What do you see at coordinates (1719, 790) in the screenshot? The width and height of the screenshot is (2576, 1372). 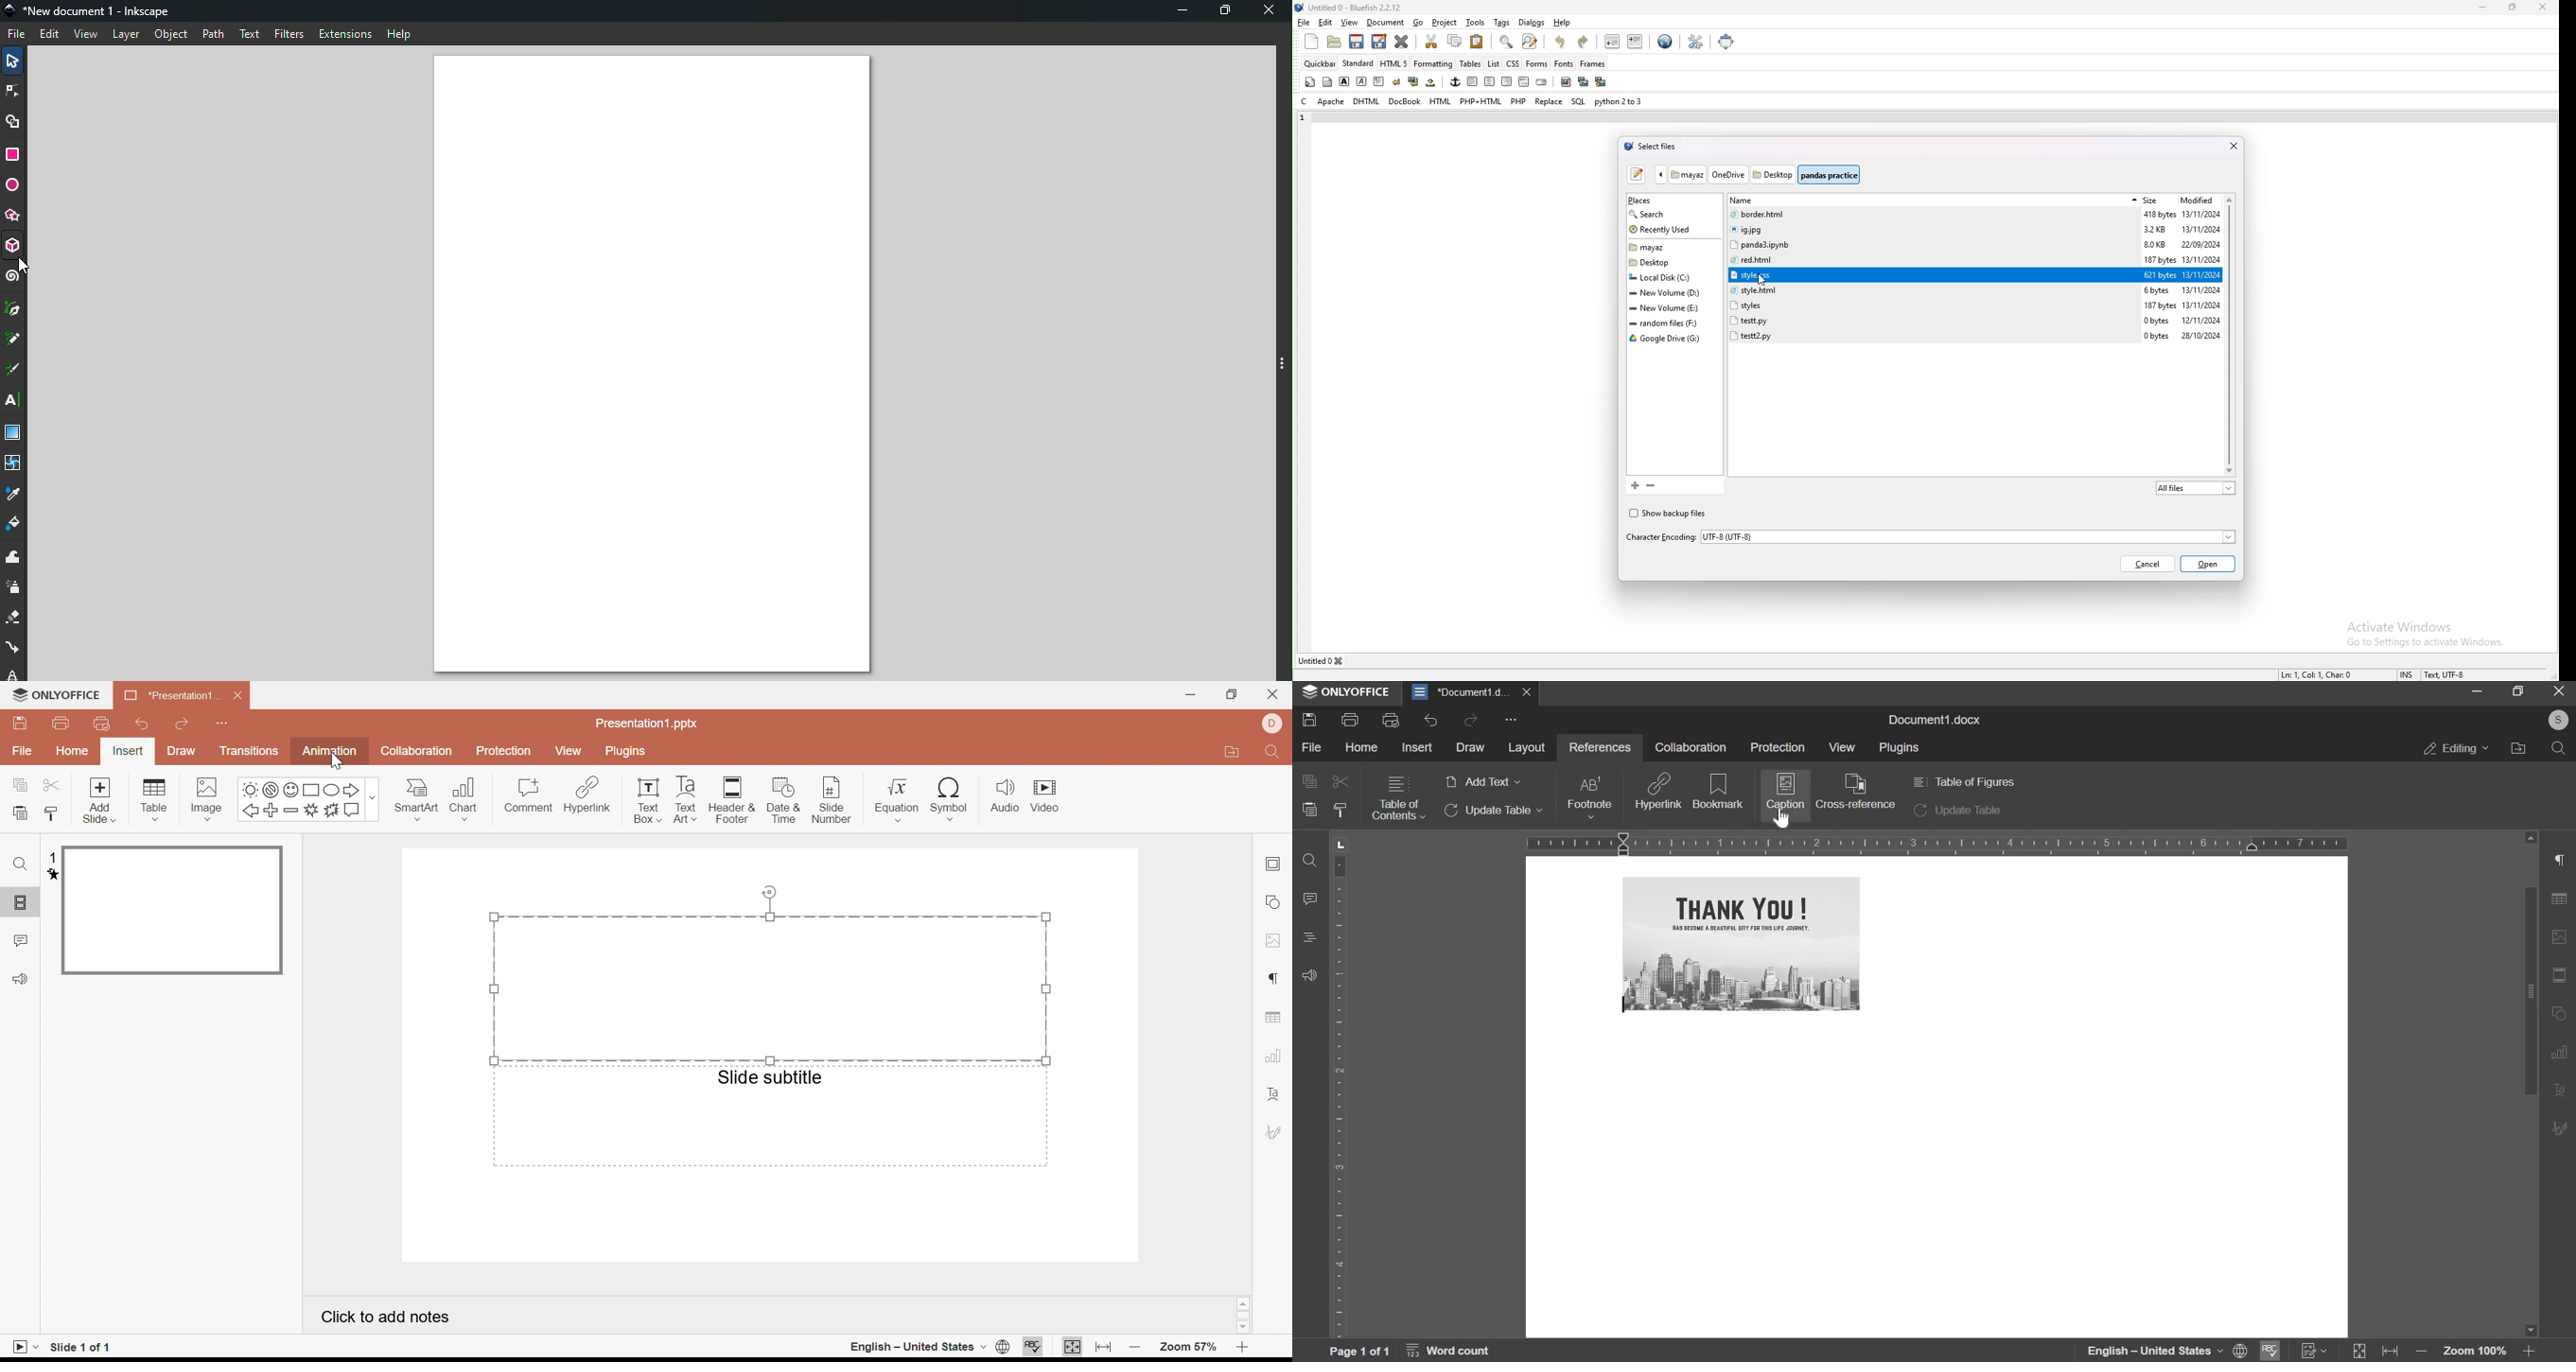 I see `bookmark` at bounding box center [1719, 790].